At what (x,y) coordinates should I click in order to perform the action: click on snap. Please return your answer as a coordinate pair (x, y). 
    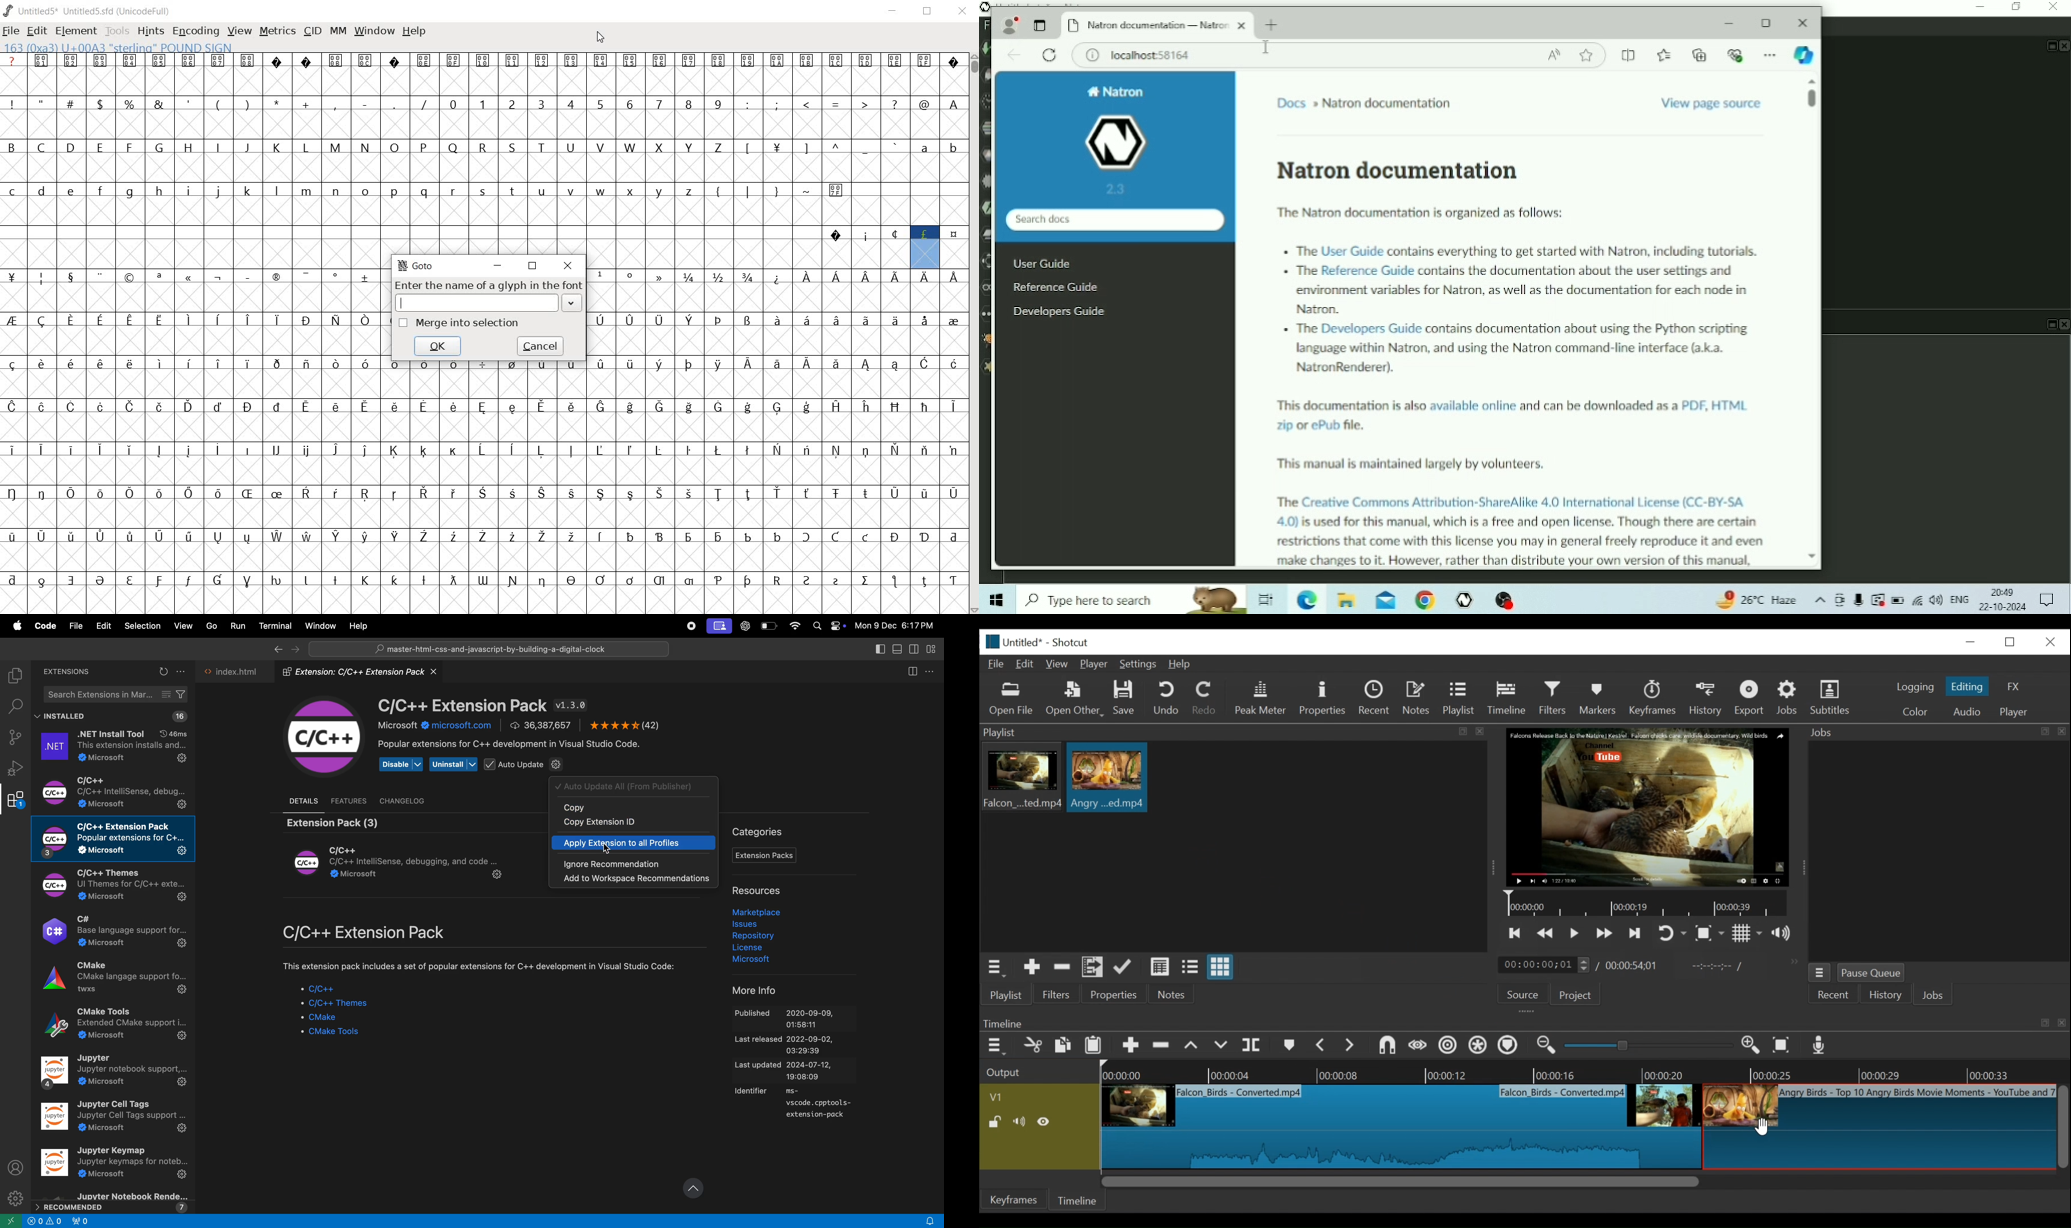
    Looking at the image, I should click on (1389, 1047).